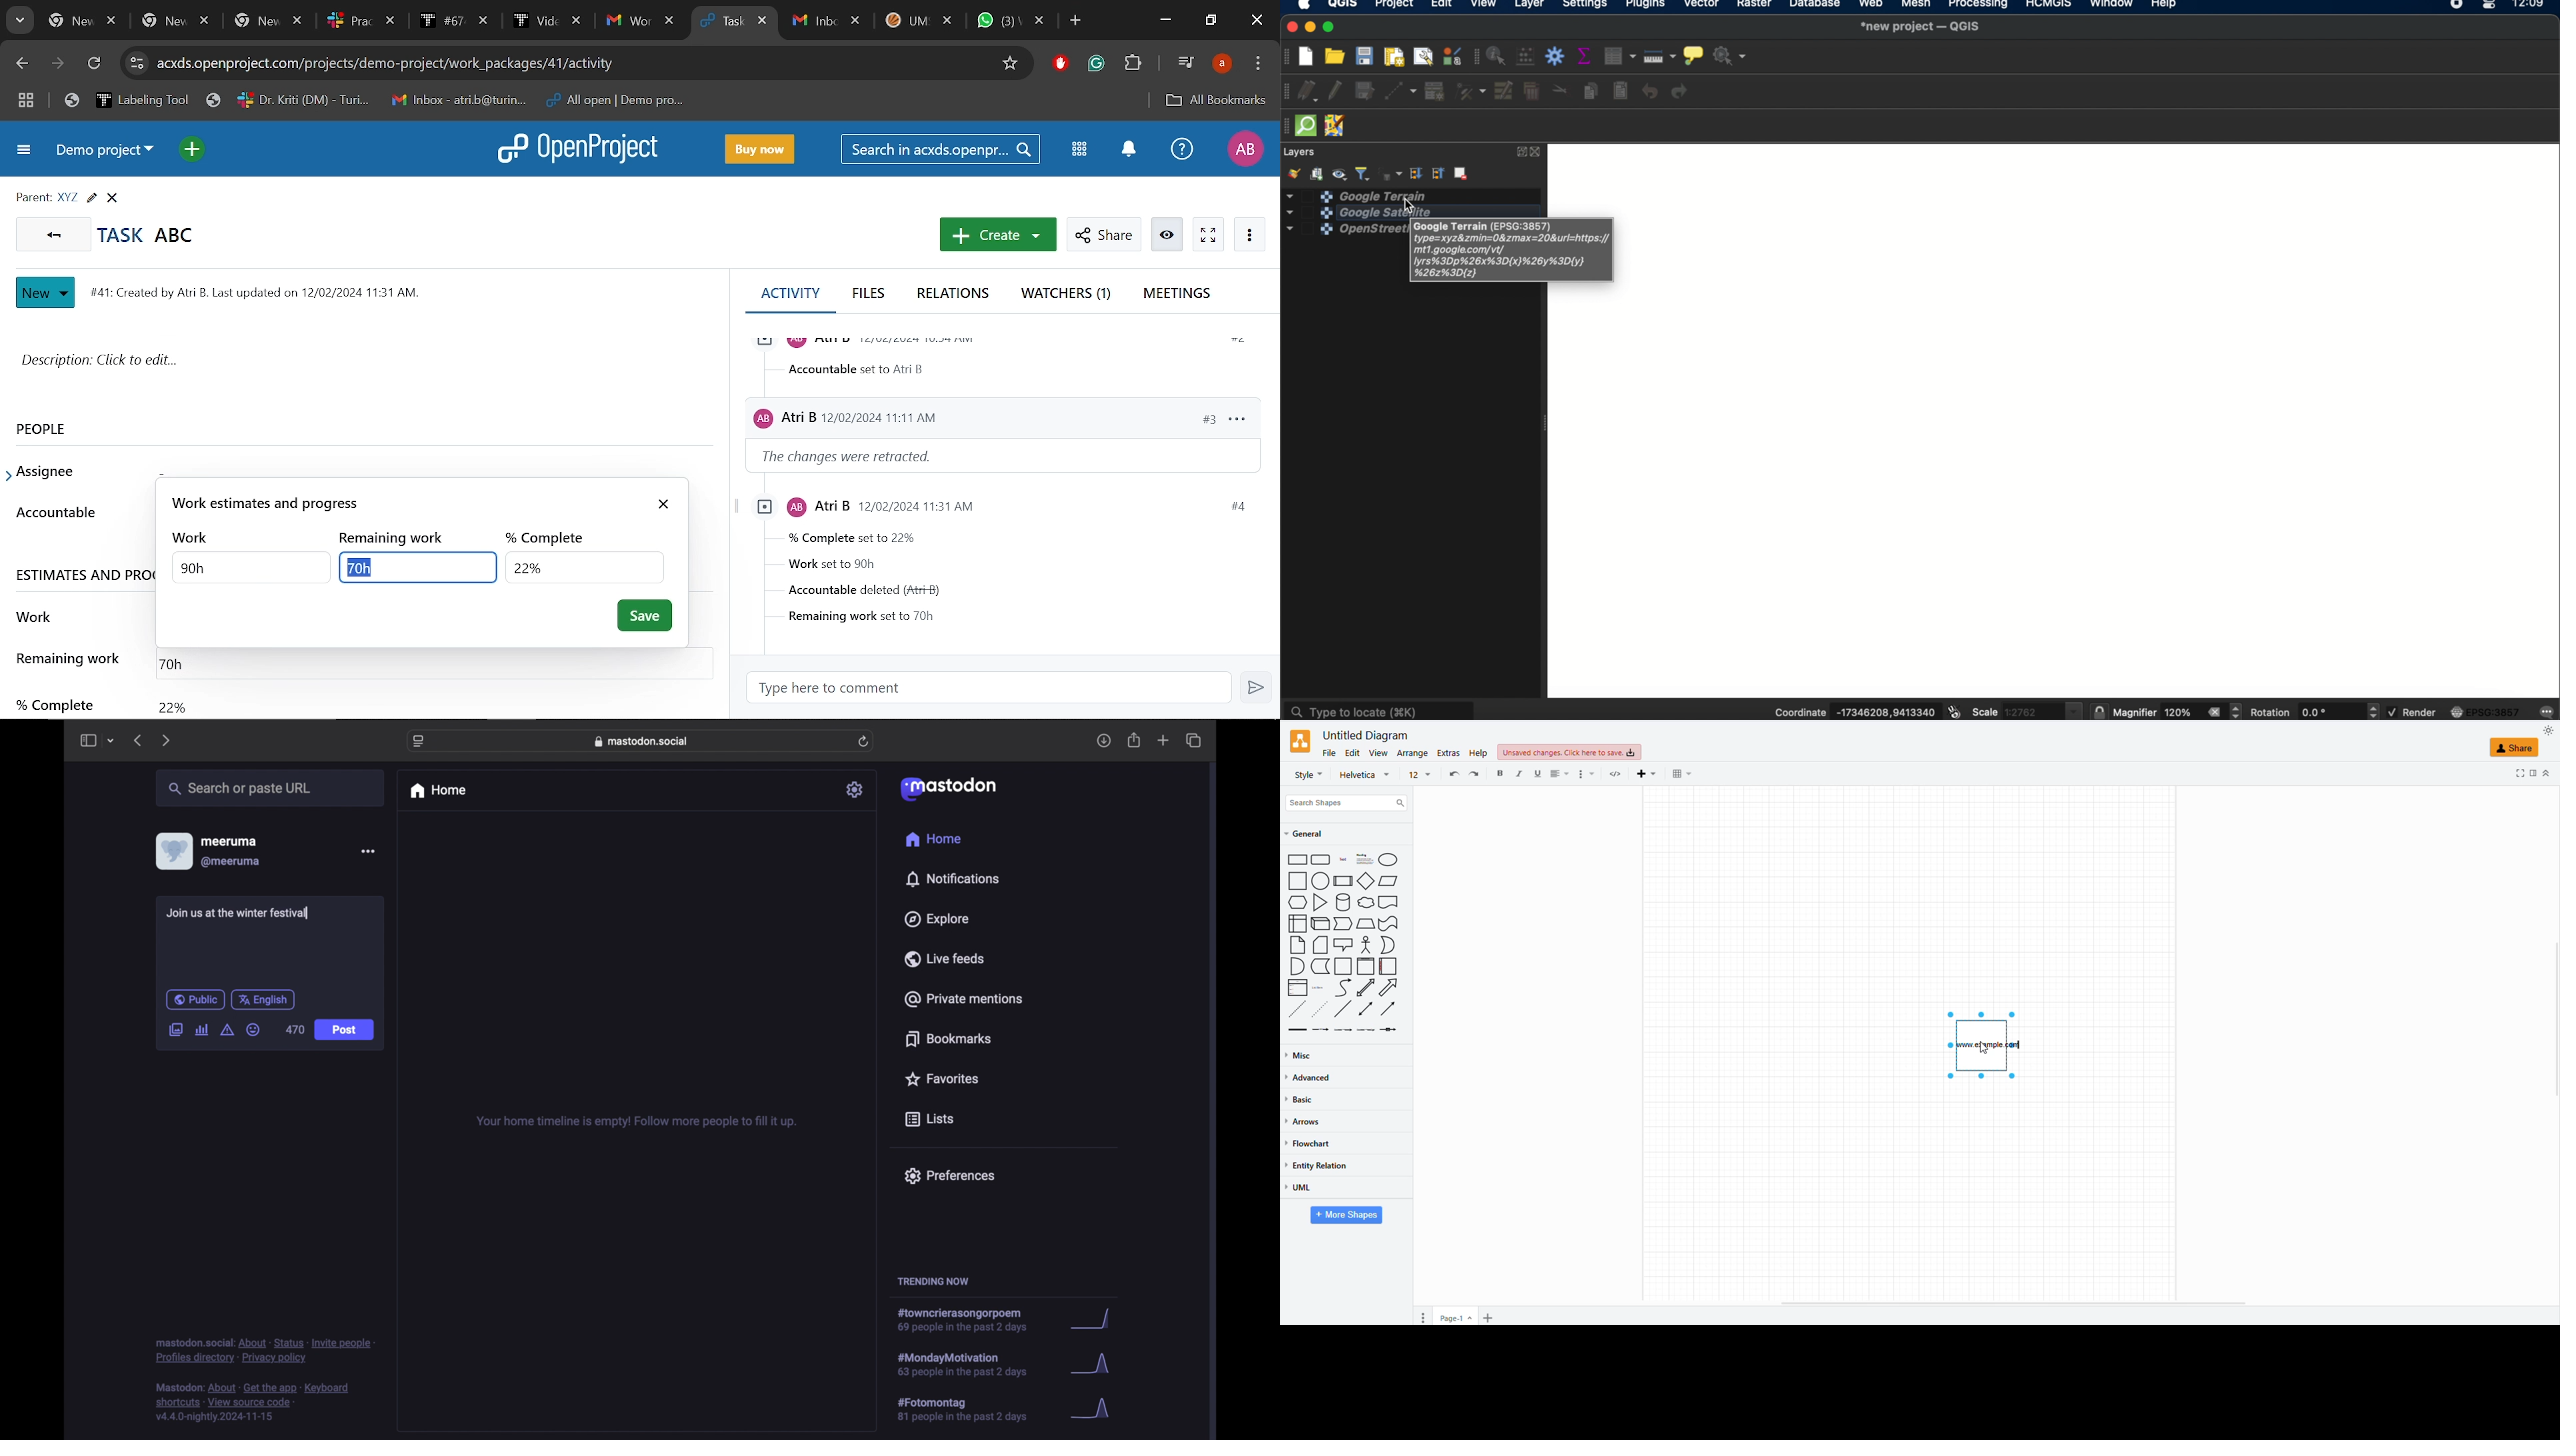  I want to click on show tab overview, so click(1193, 741).